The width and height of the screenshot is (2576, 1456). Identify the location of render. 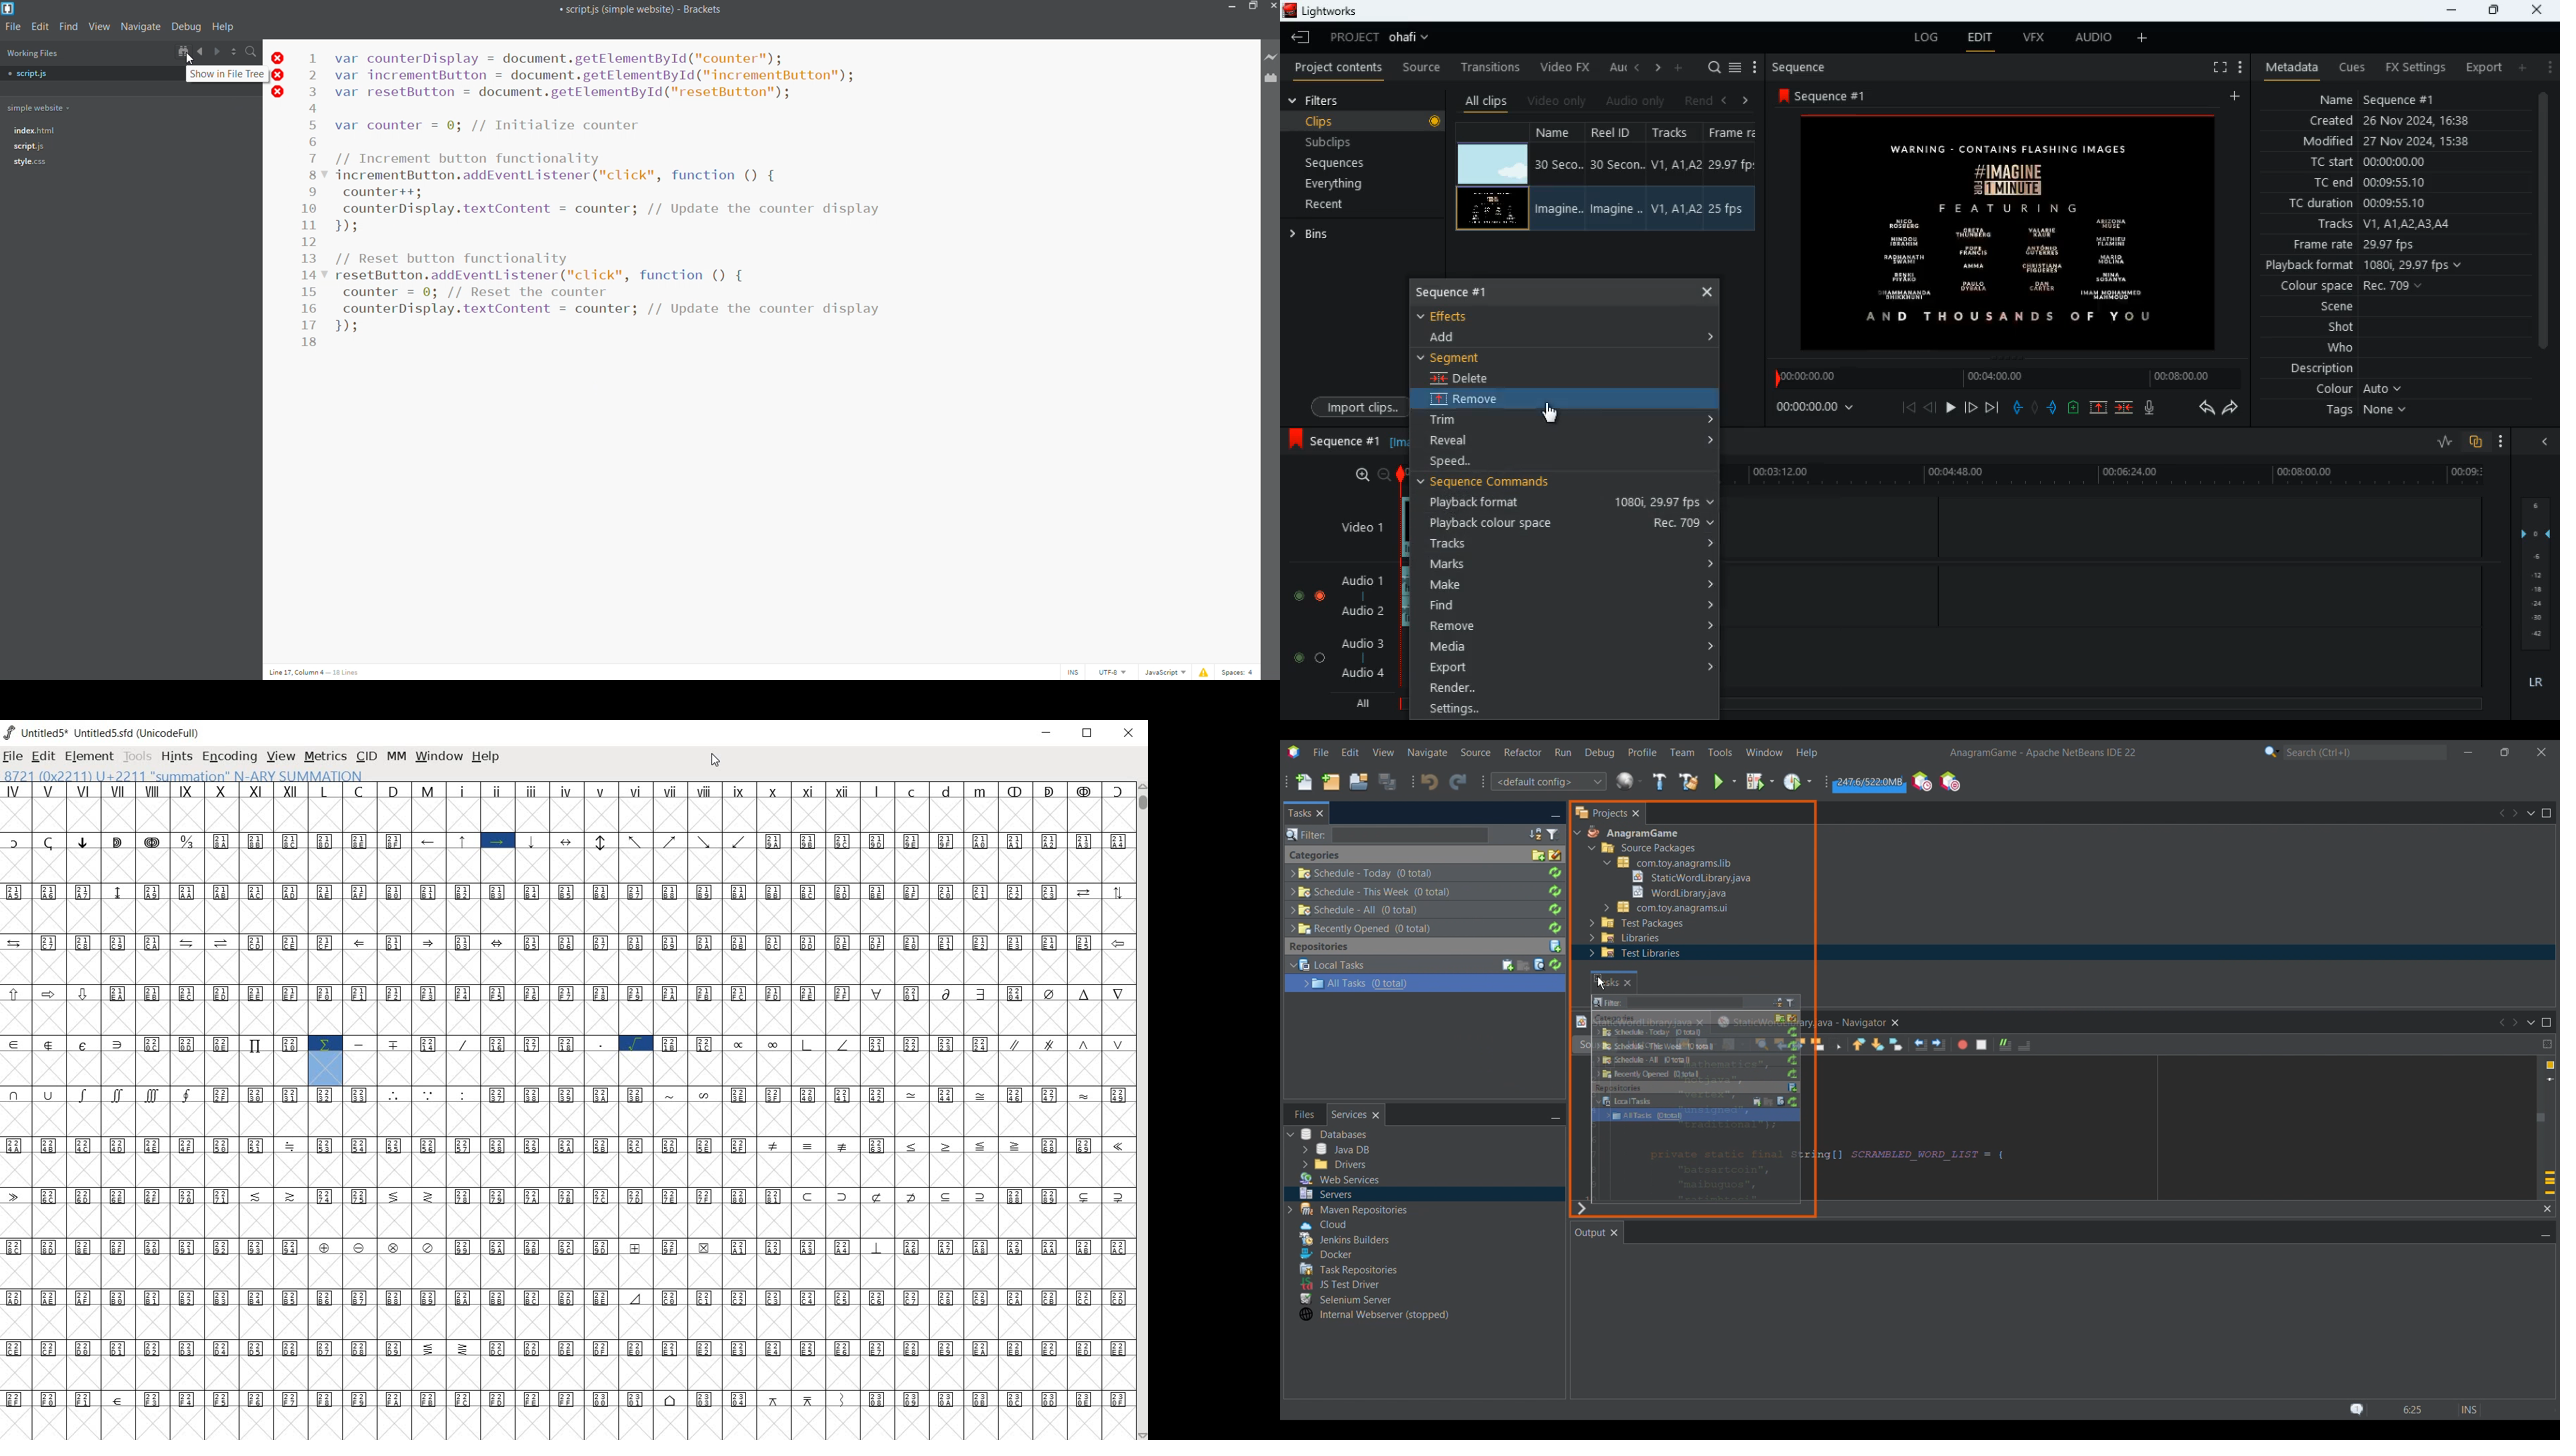
(1569, 689).